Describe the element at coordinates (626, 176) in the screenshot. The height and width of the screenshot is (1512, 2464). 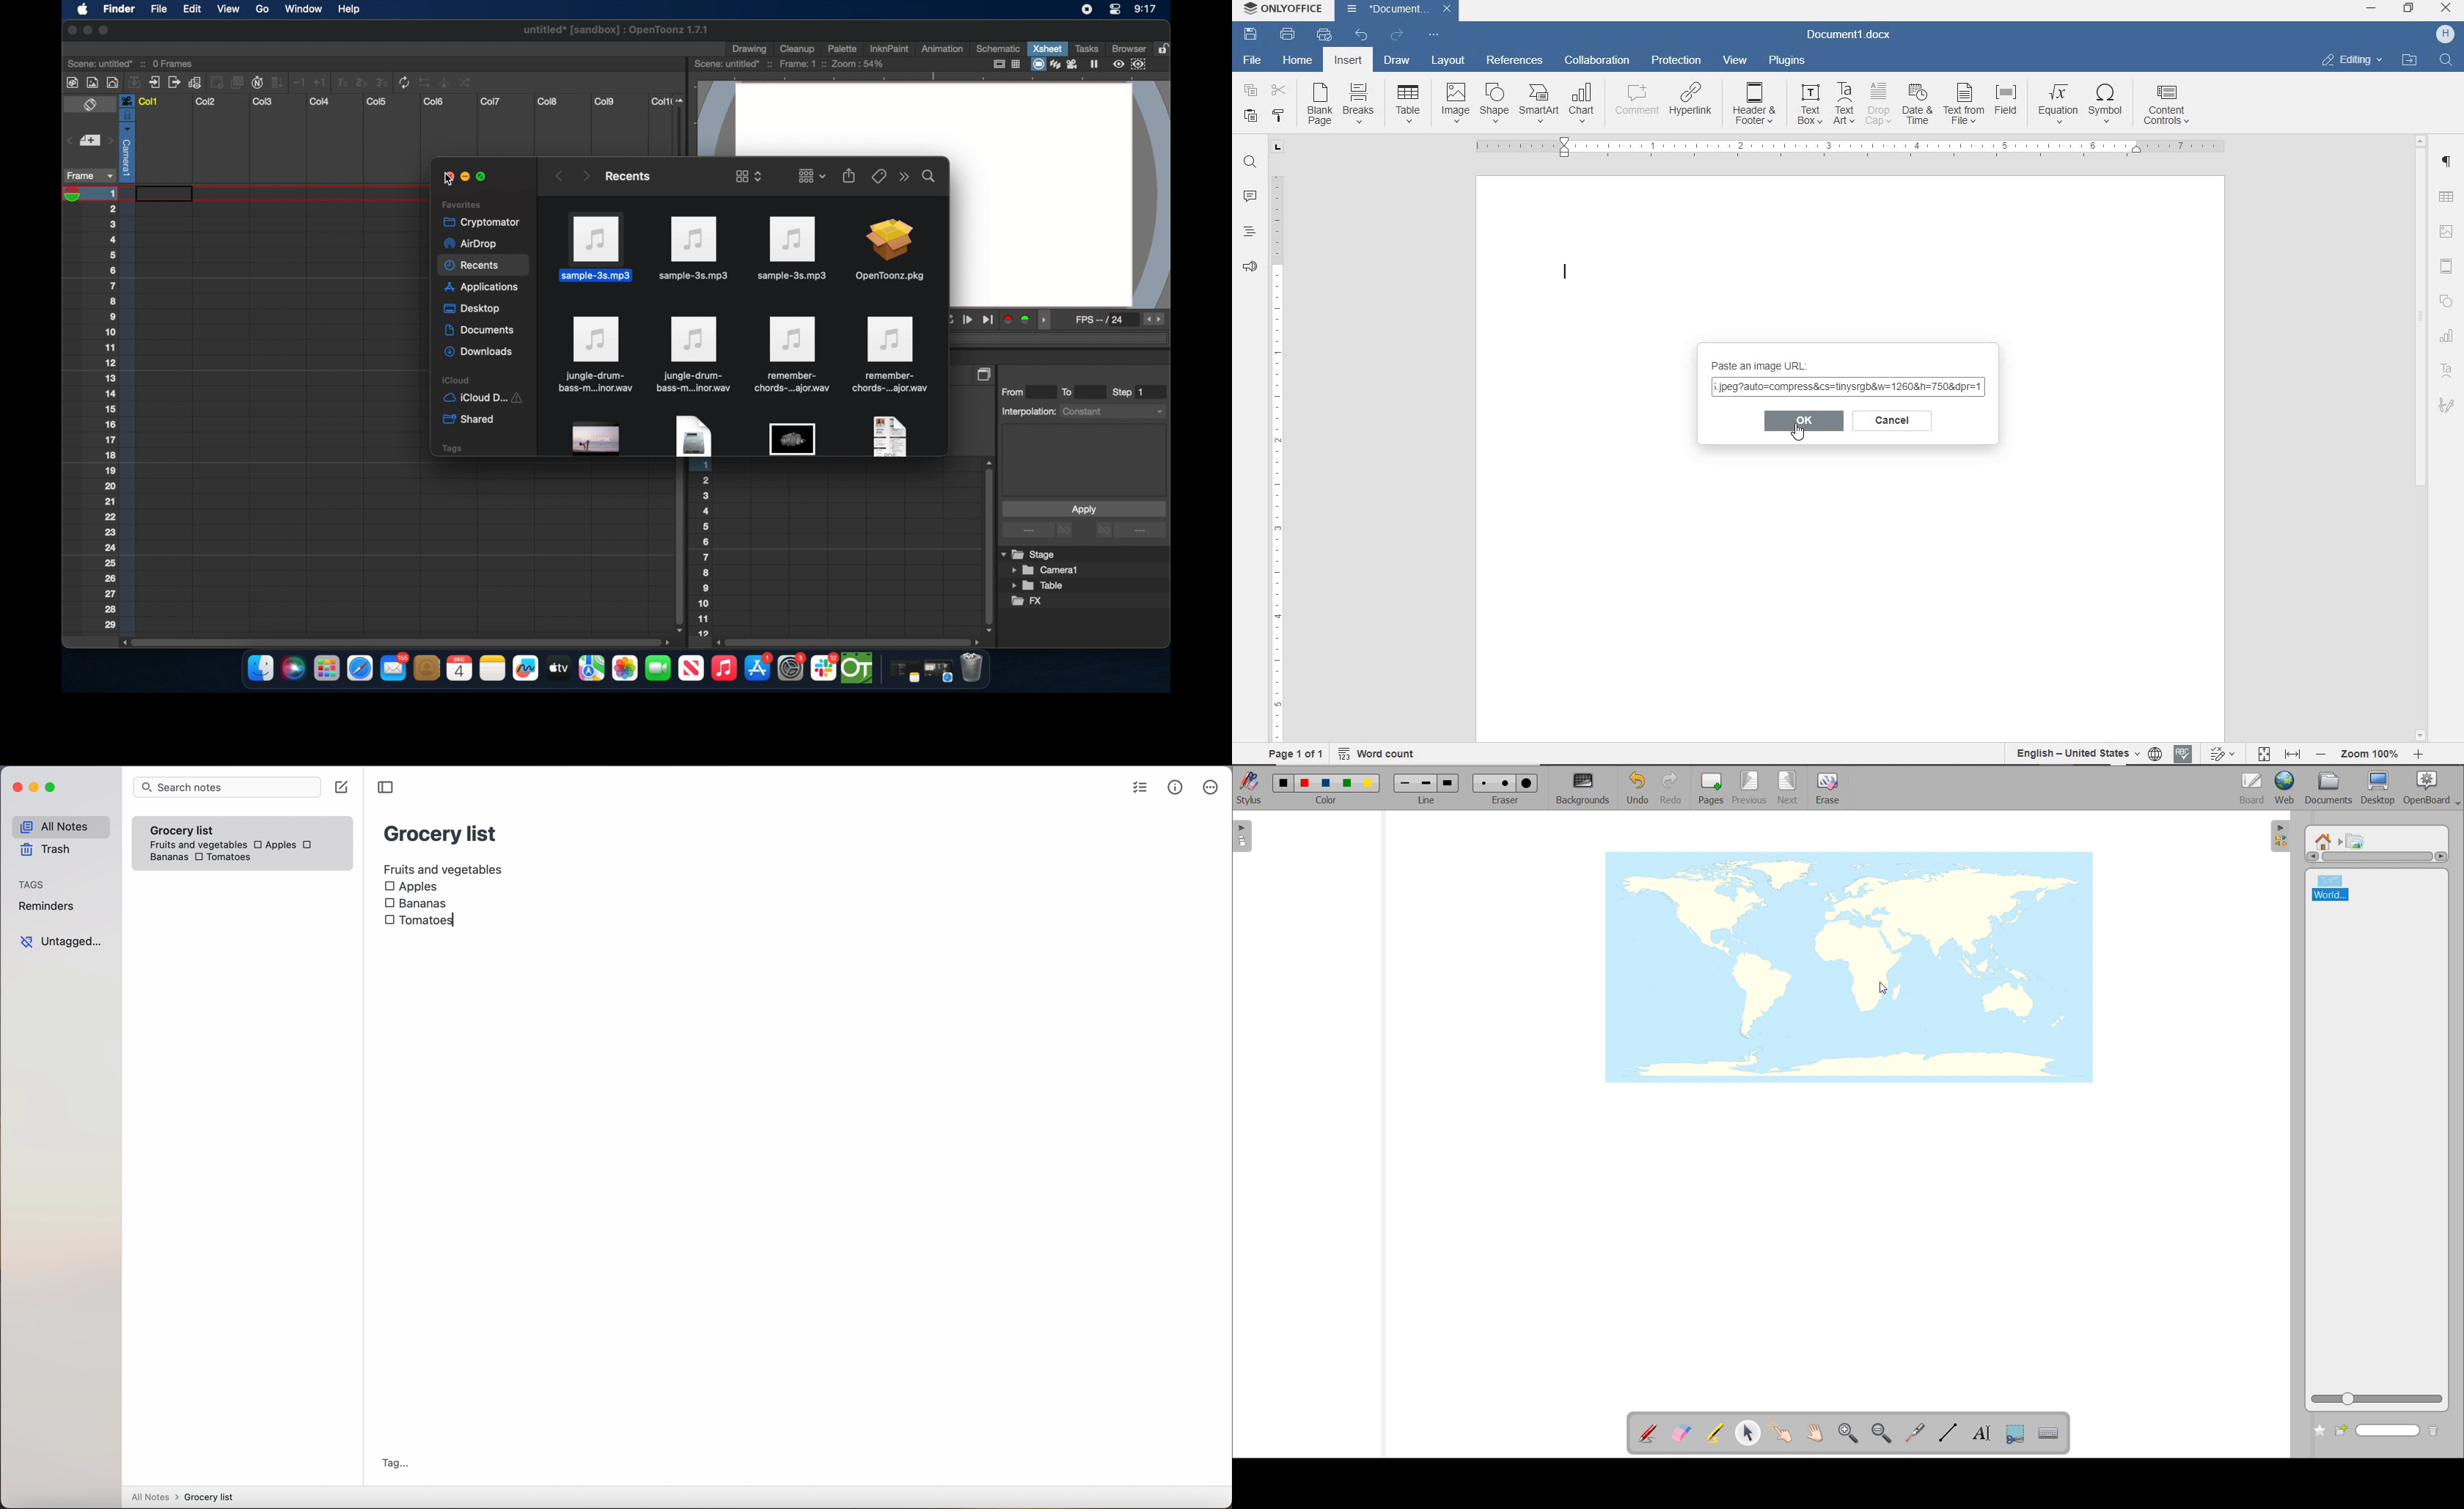
I see `recents` at that location.